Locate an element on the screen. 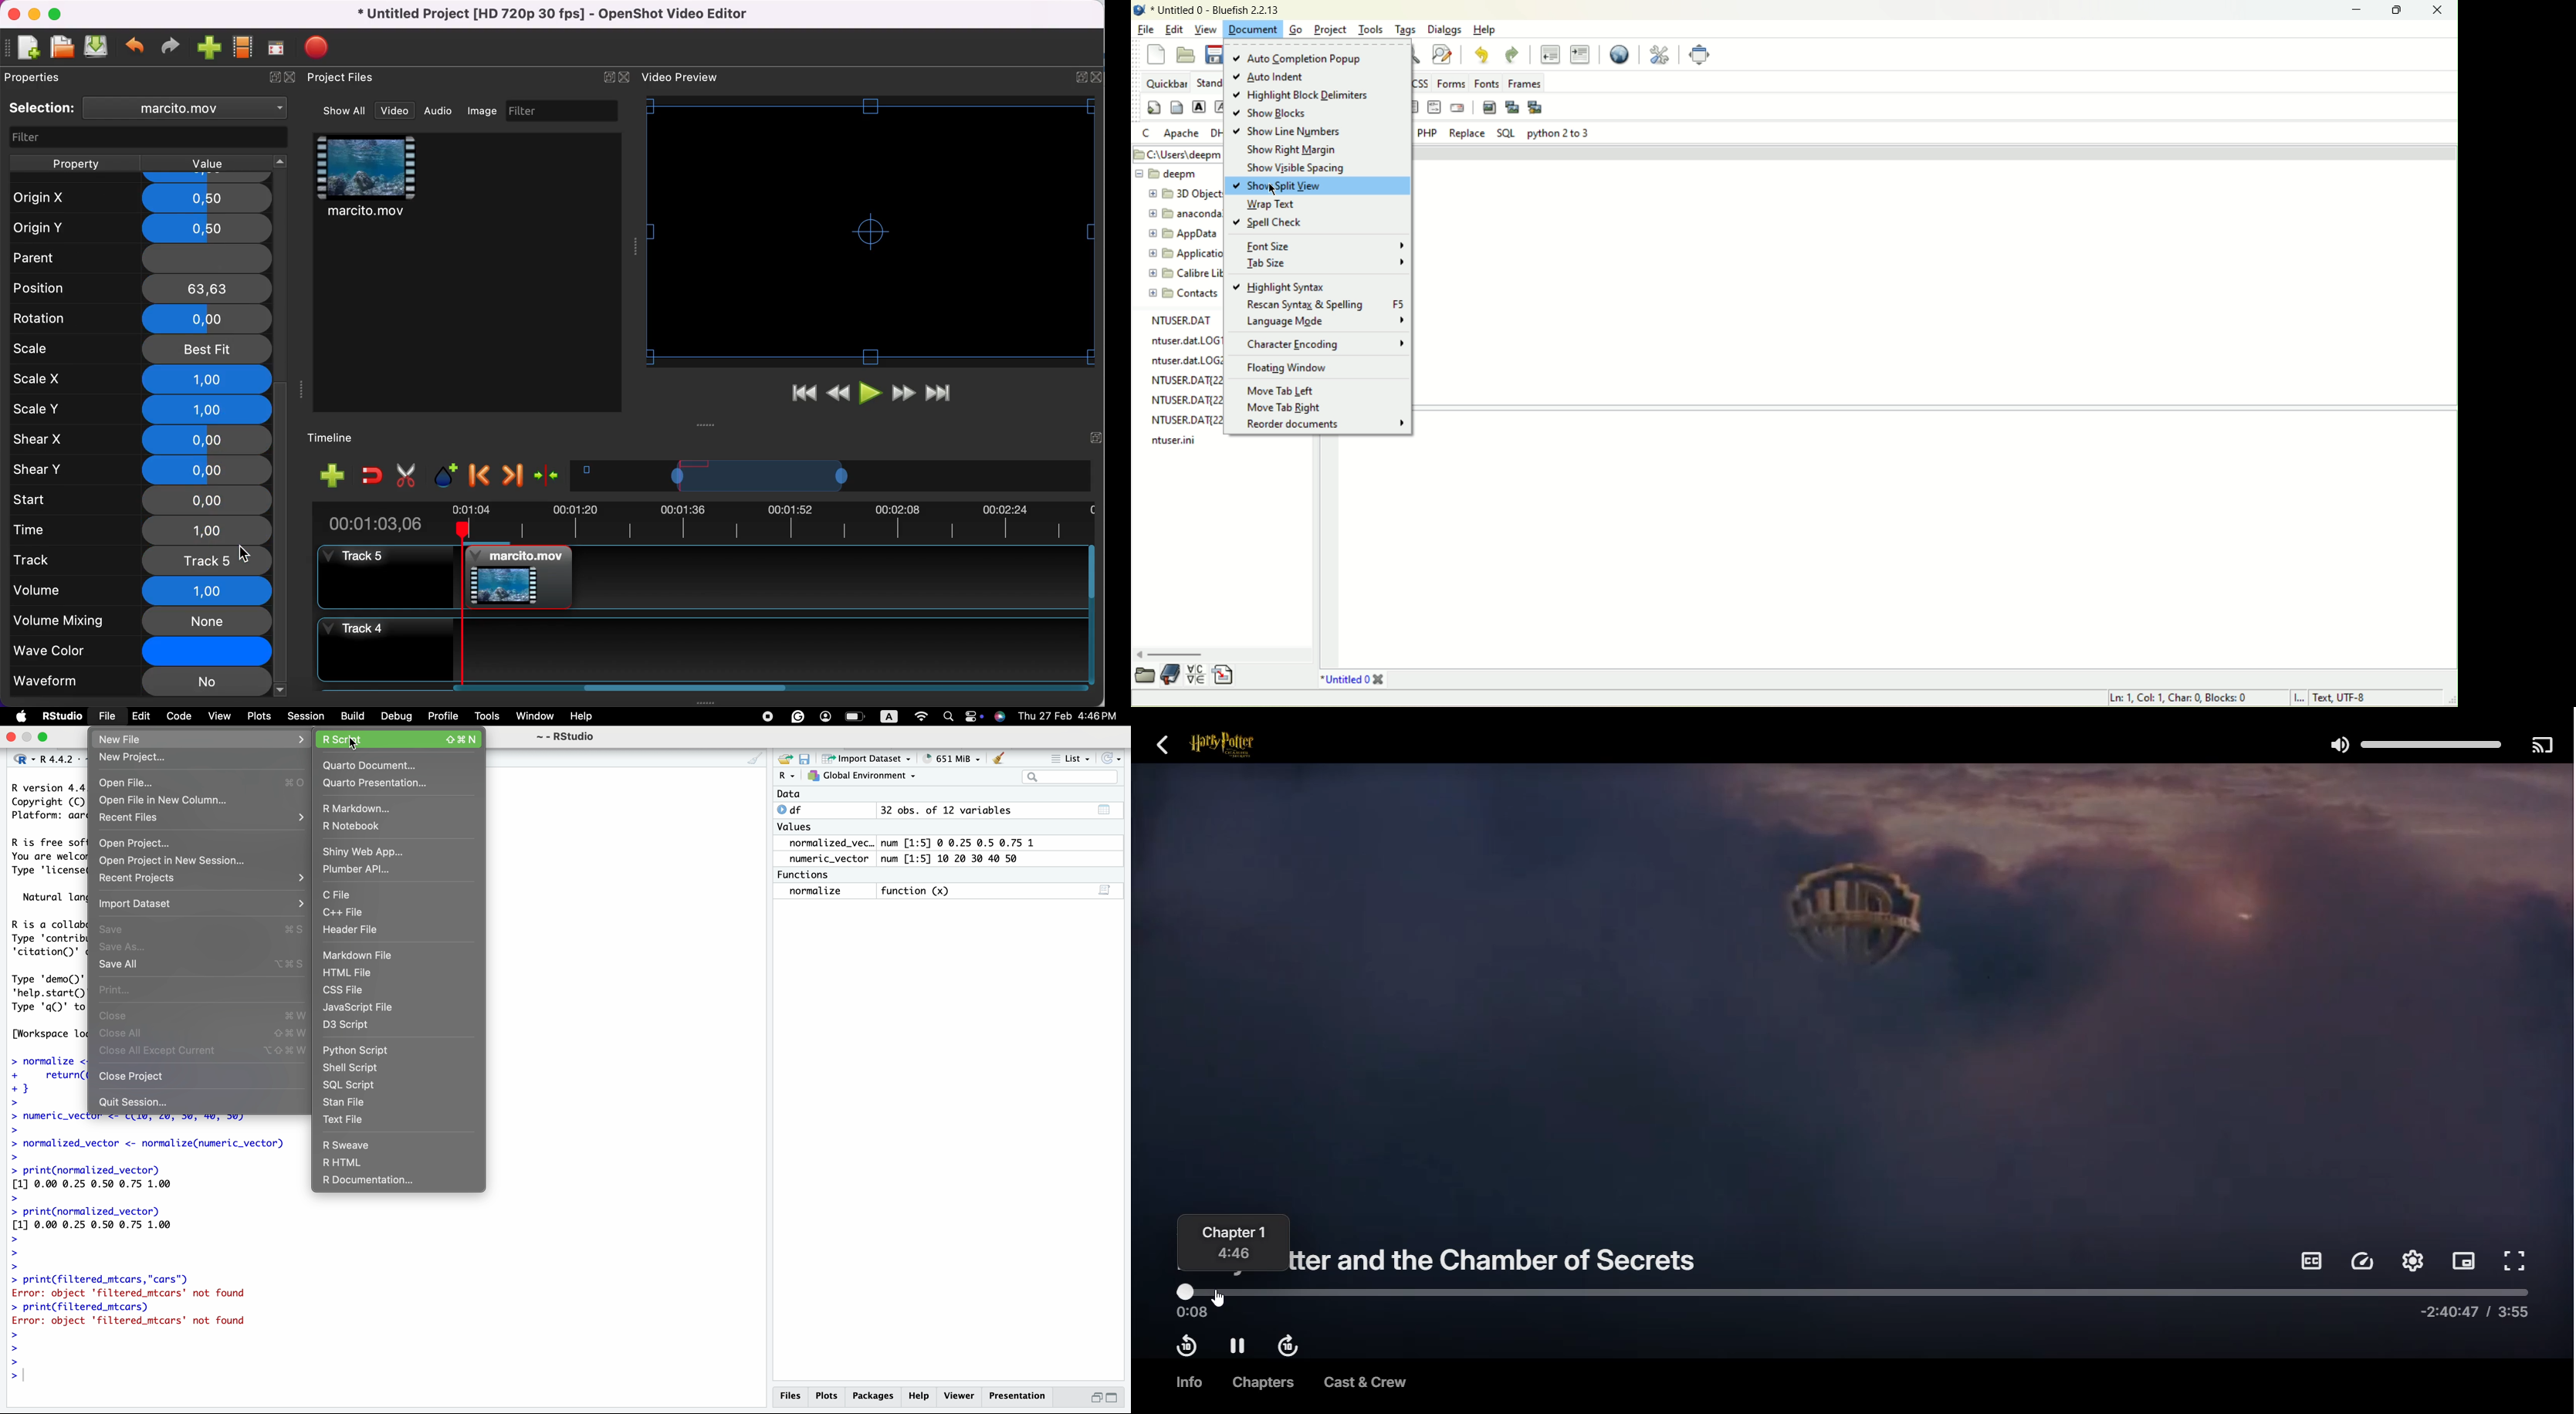 This screenshot has height=1428, width=2576. Expand/Collapse is located at coordinates (1082, 78).